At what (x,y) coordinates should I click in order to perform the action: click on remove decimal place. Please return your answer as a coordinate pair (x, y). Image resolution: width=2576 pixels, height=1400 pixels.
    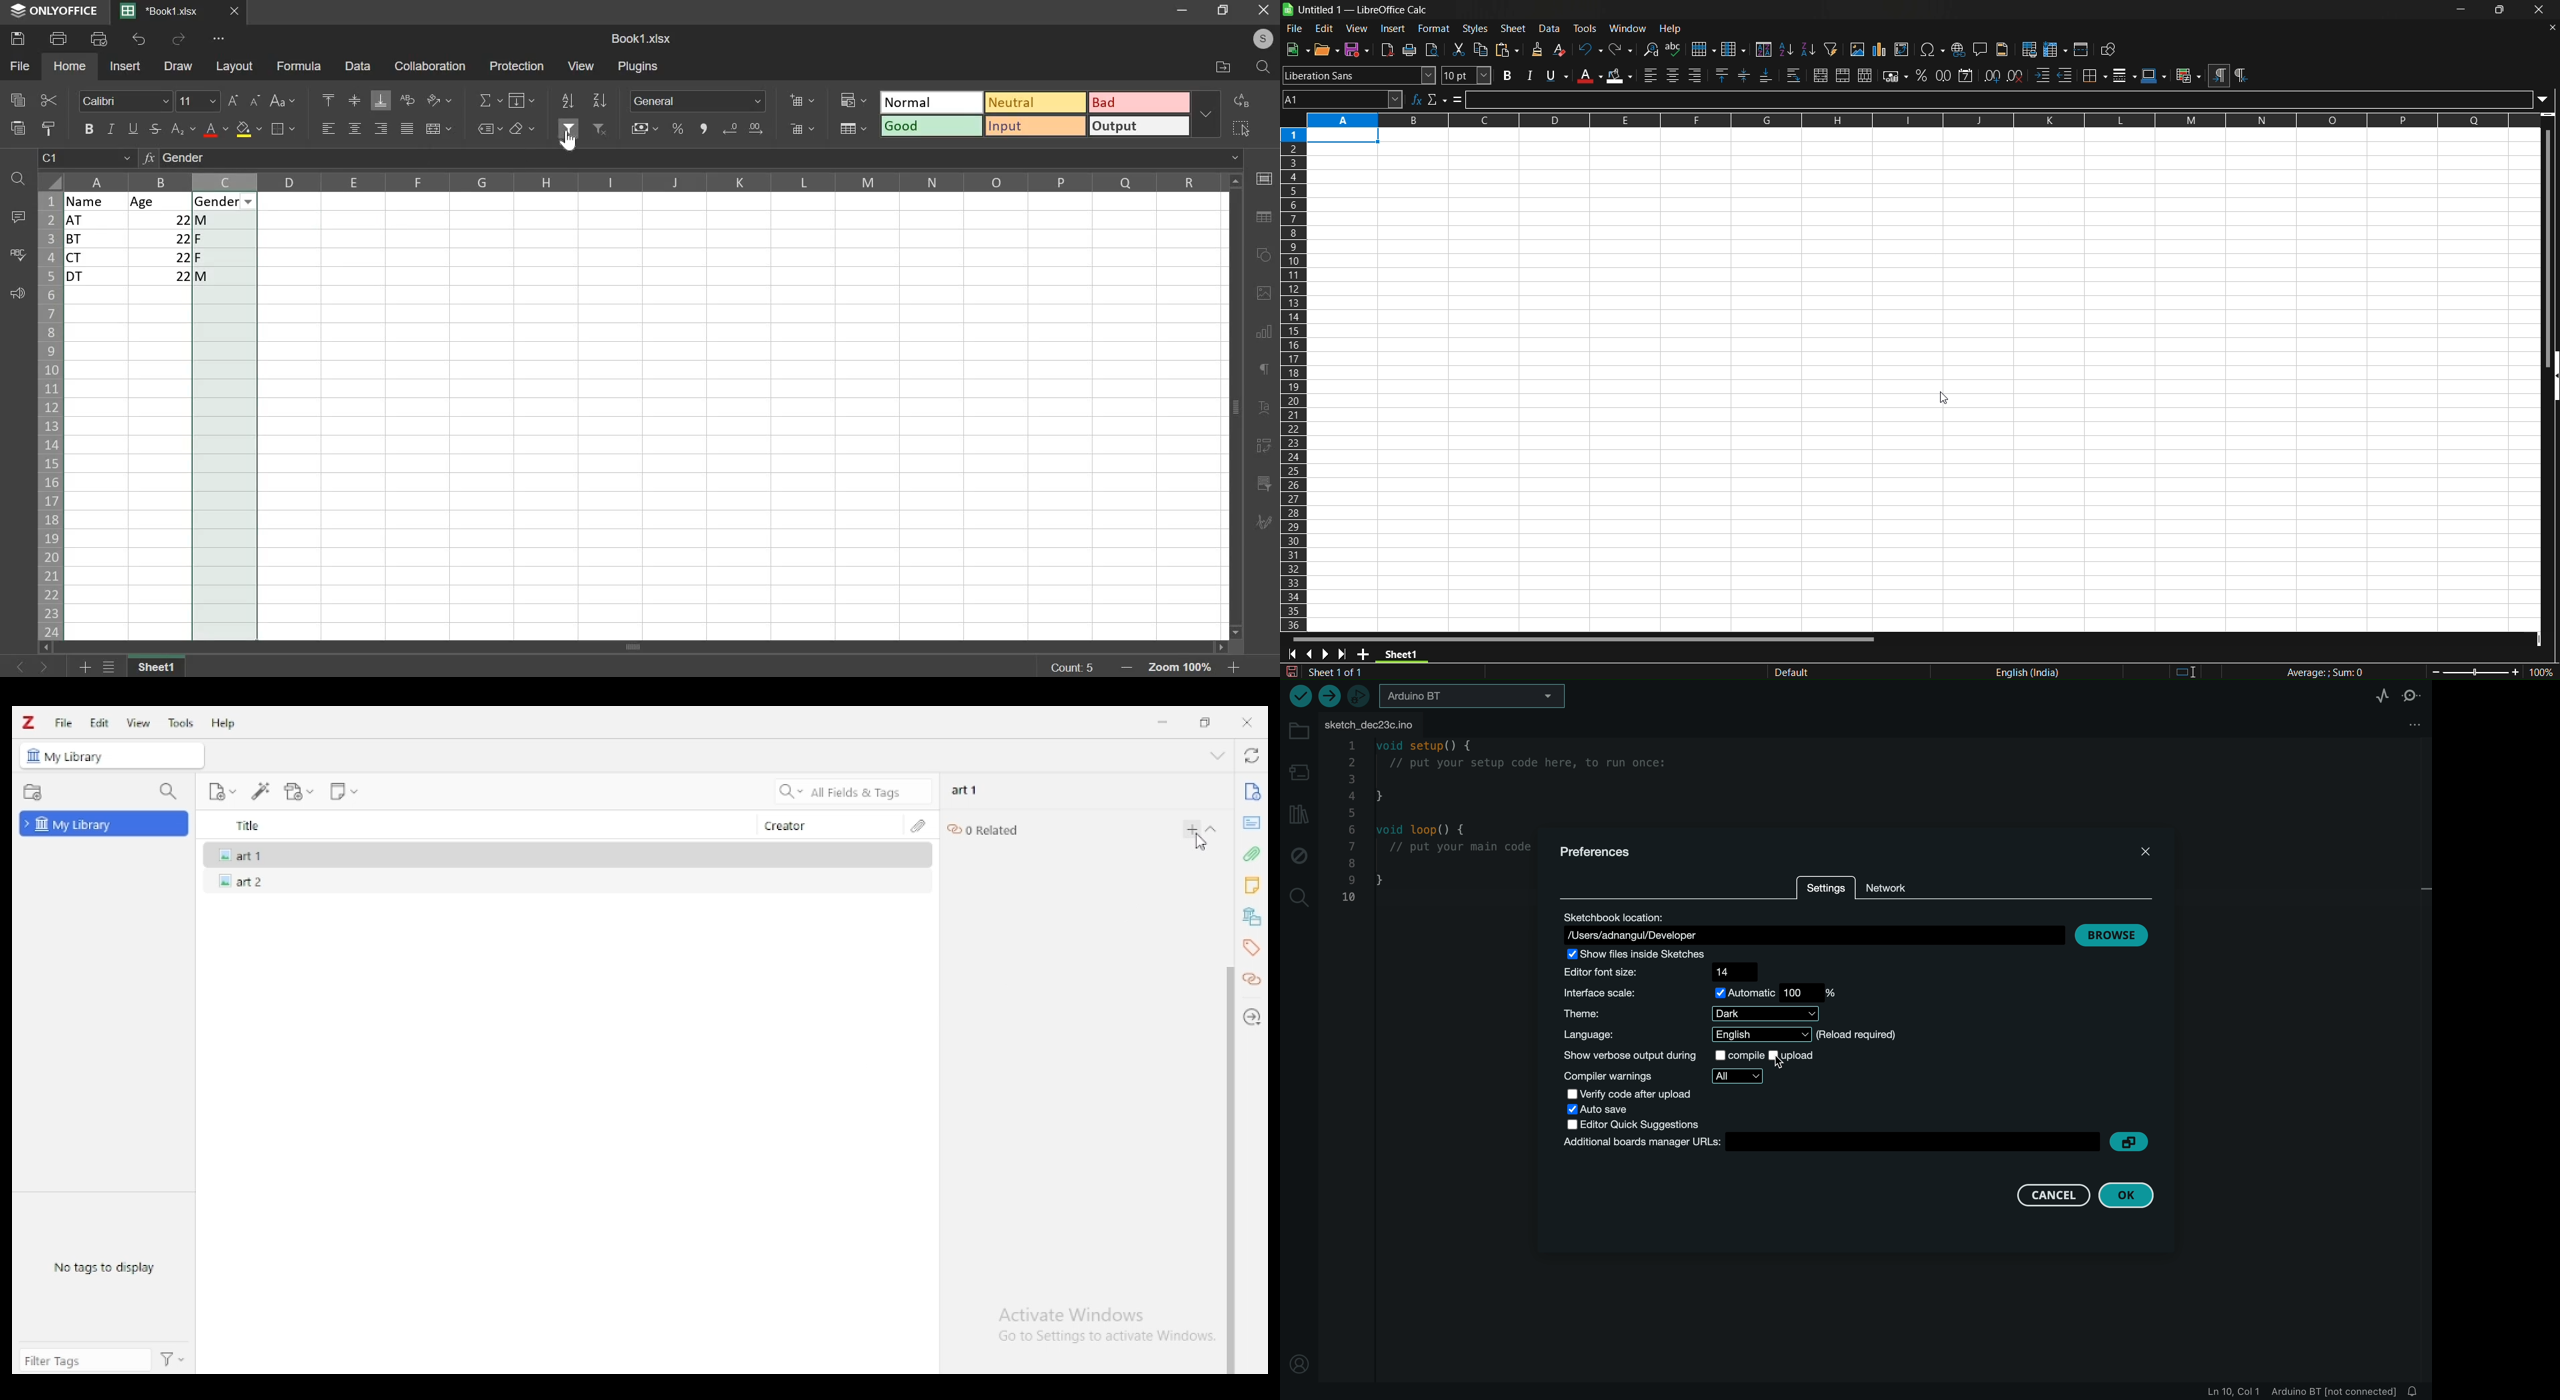
    Looking at the image, I should click on (2015, 75).